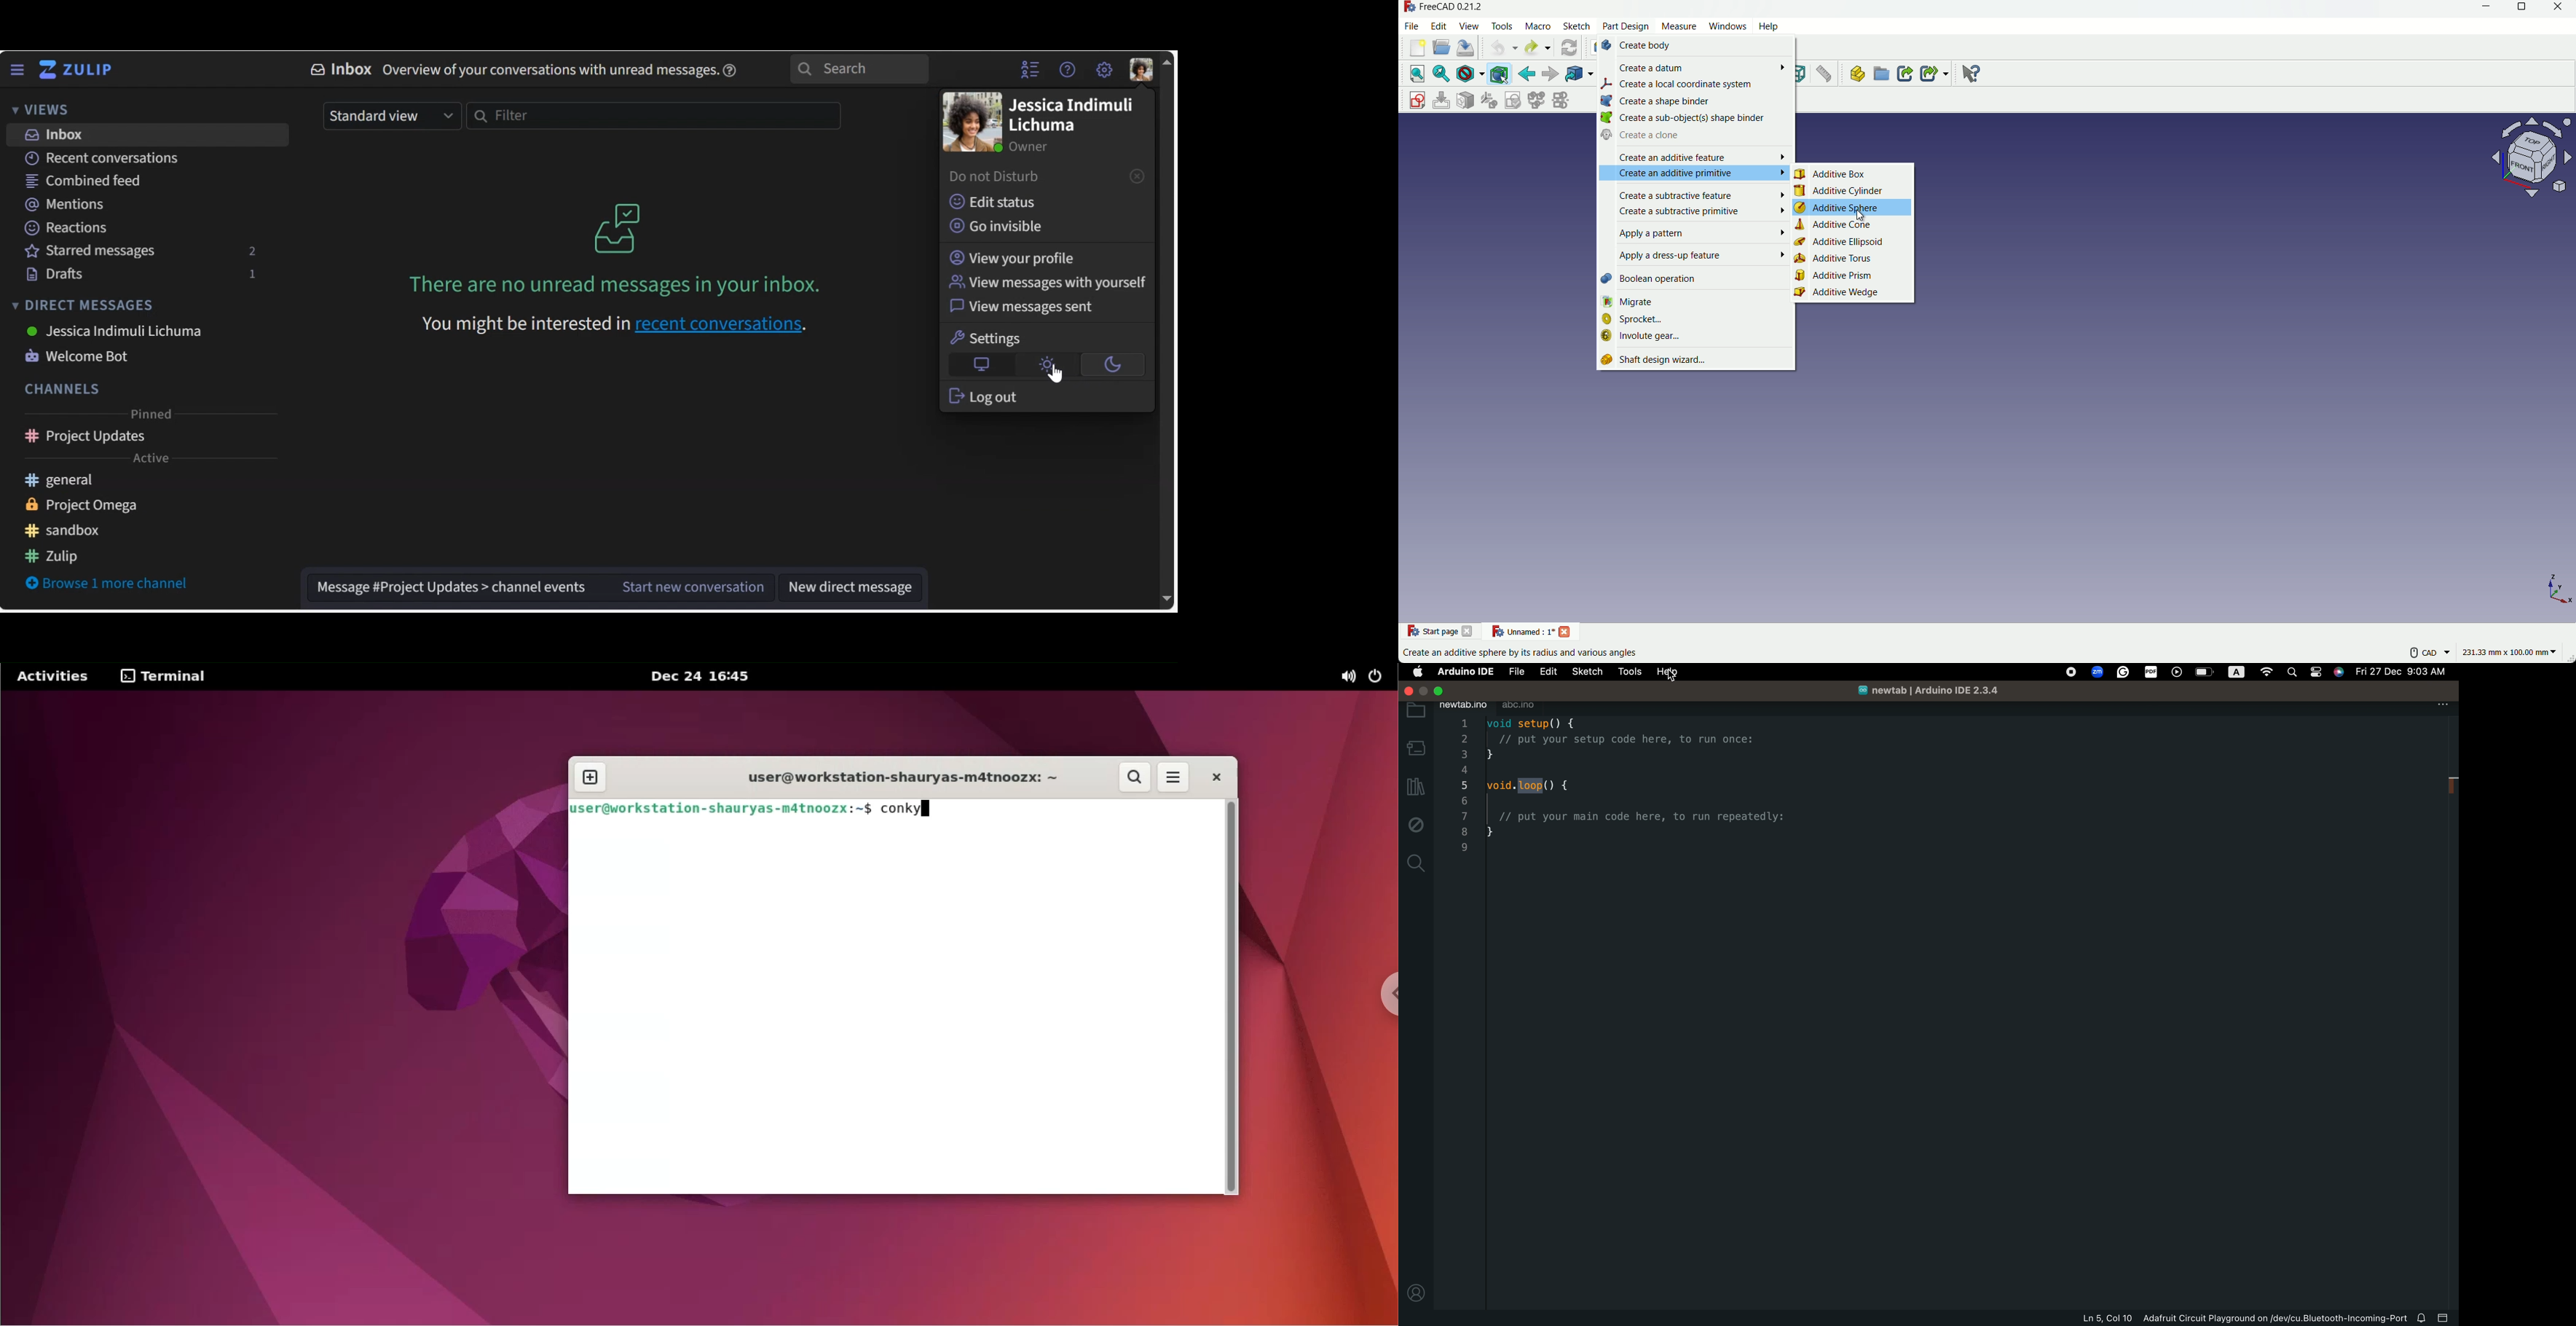  What do you see at coordinates (511, 68) in the screenshot?
I see `Inbox Overview of your conversations with unread messages` at bounding box center [511, 68].